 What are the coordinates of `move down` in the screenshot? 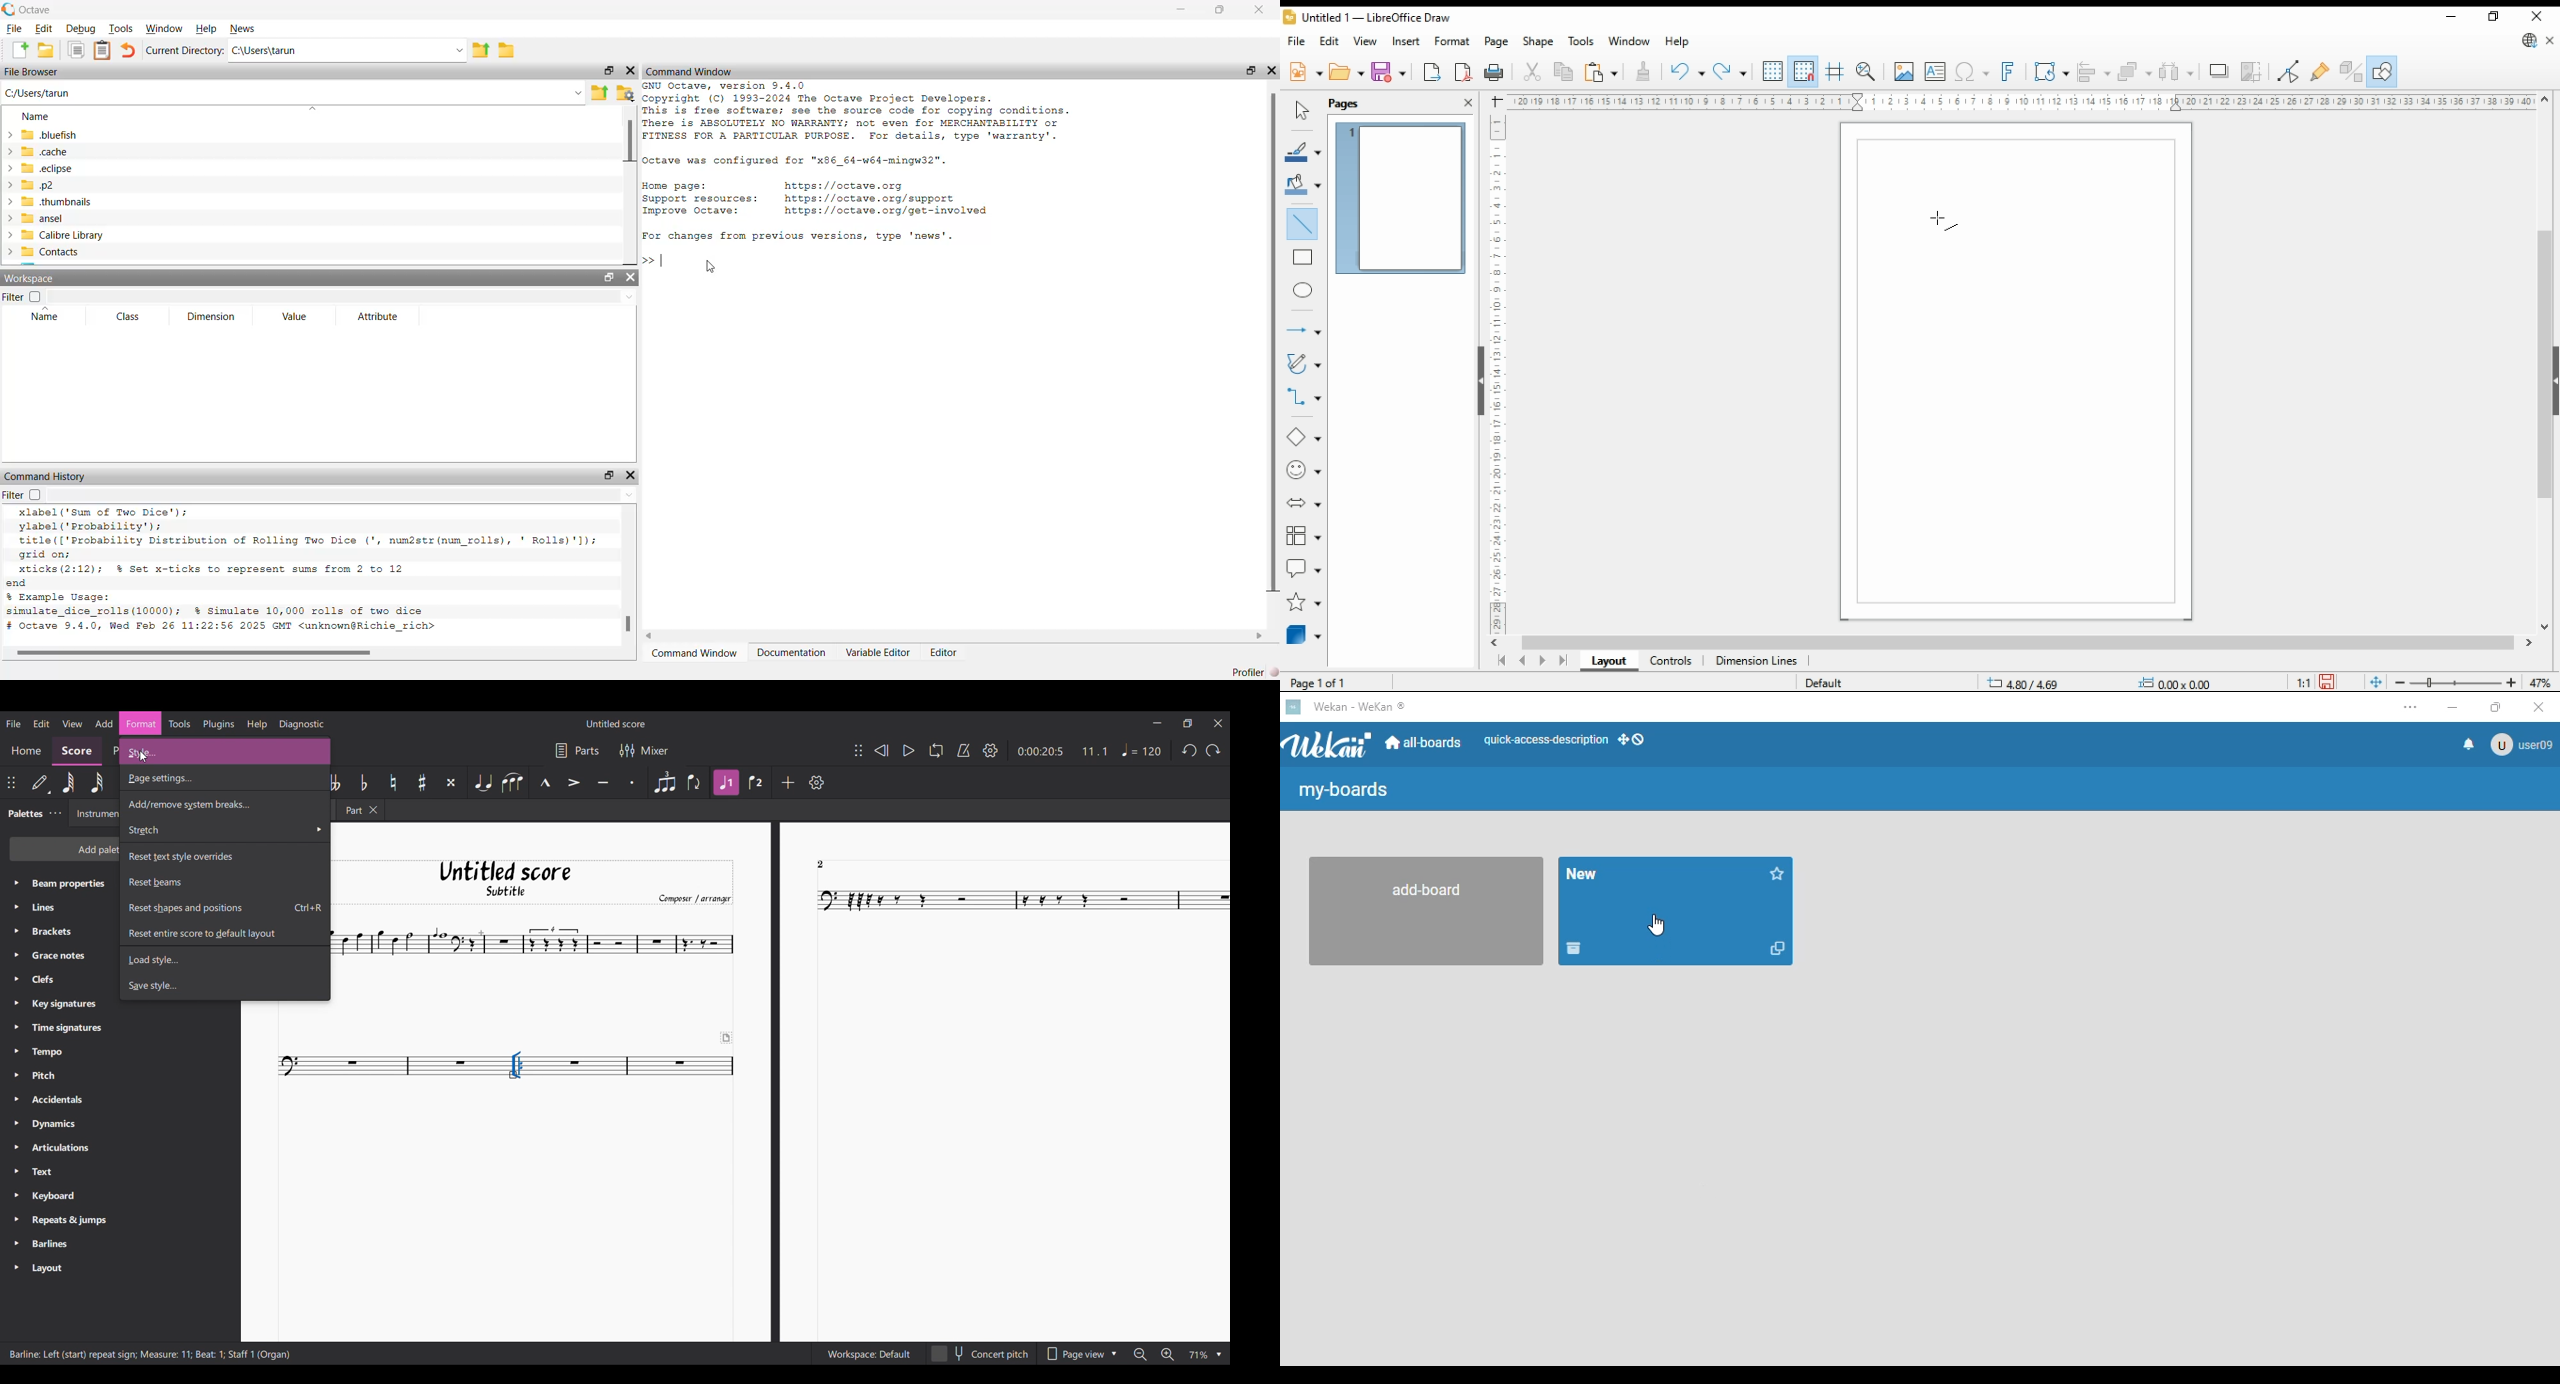 It's located at (2545, 629).